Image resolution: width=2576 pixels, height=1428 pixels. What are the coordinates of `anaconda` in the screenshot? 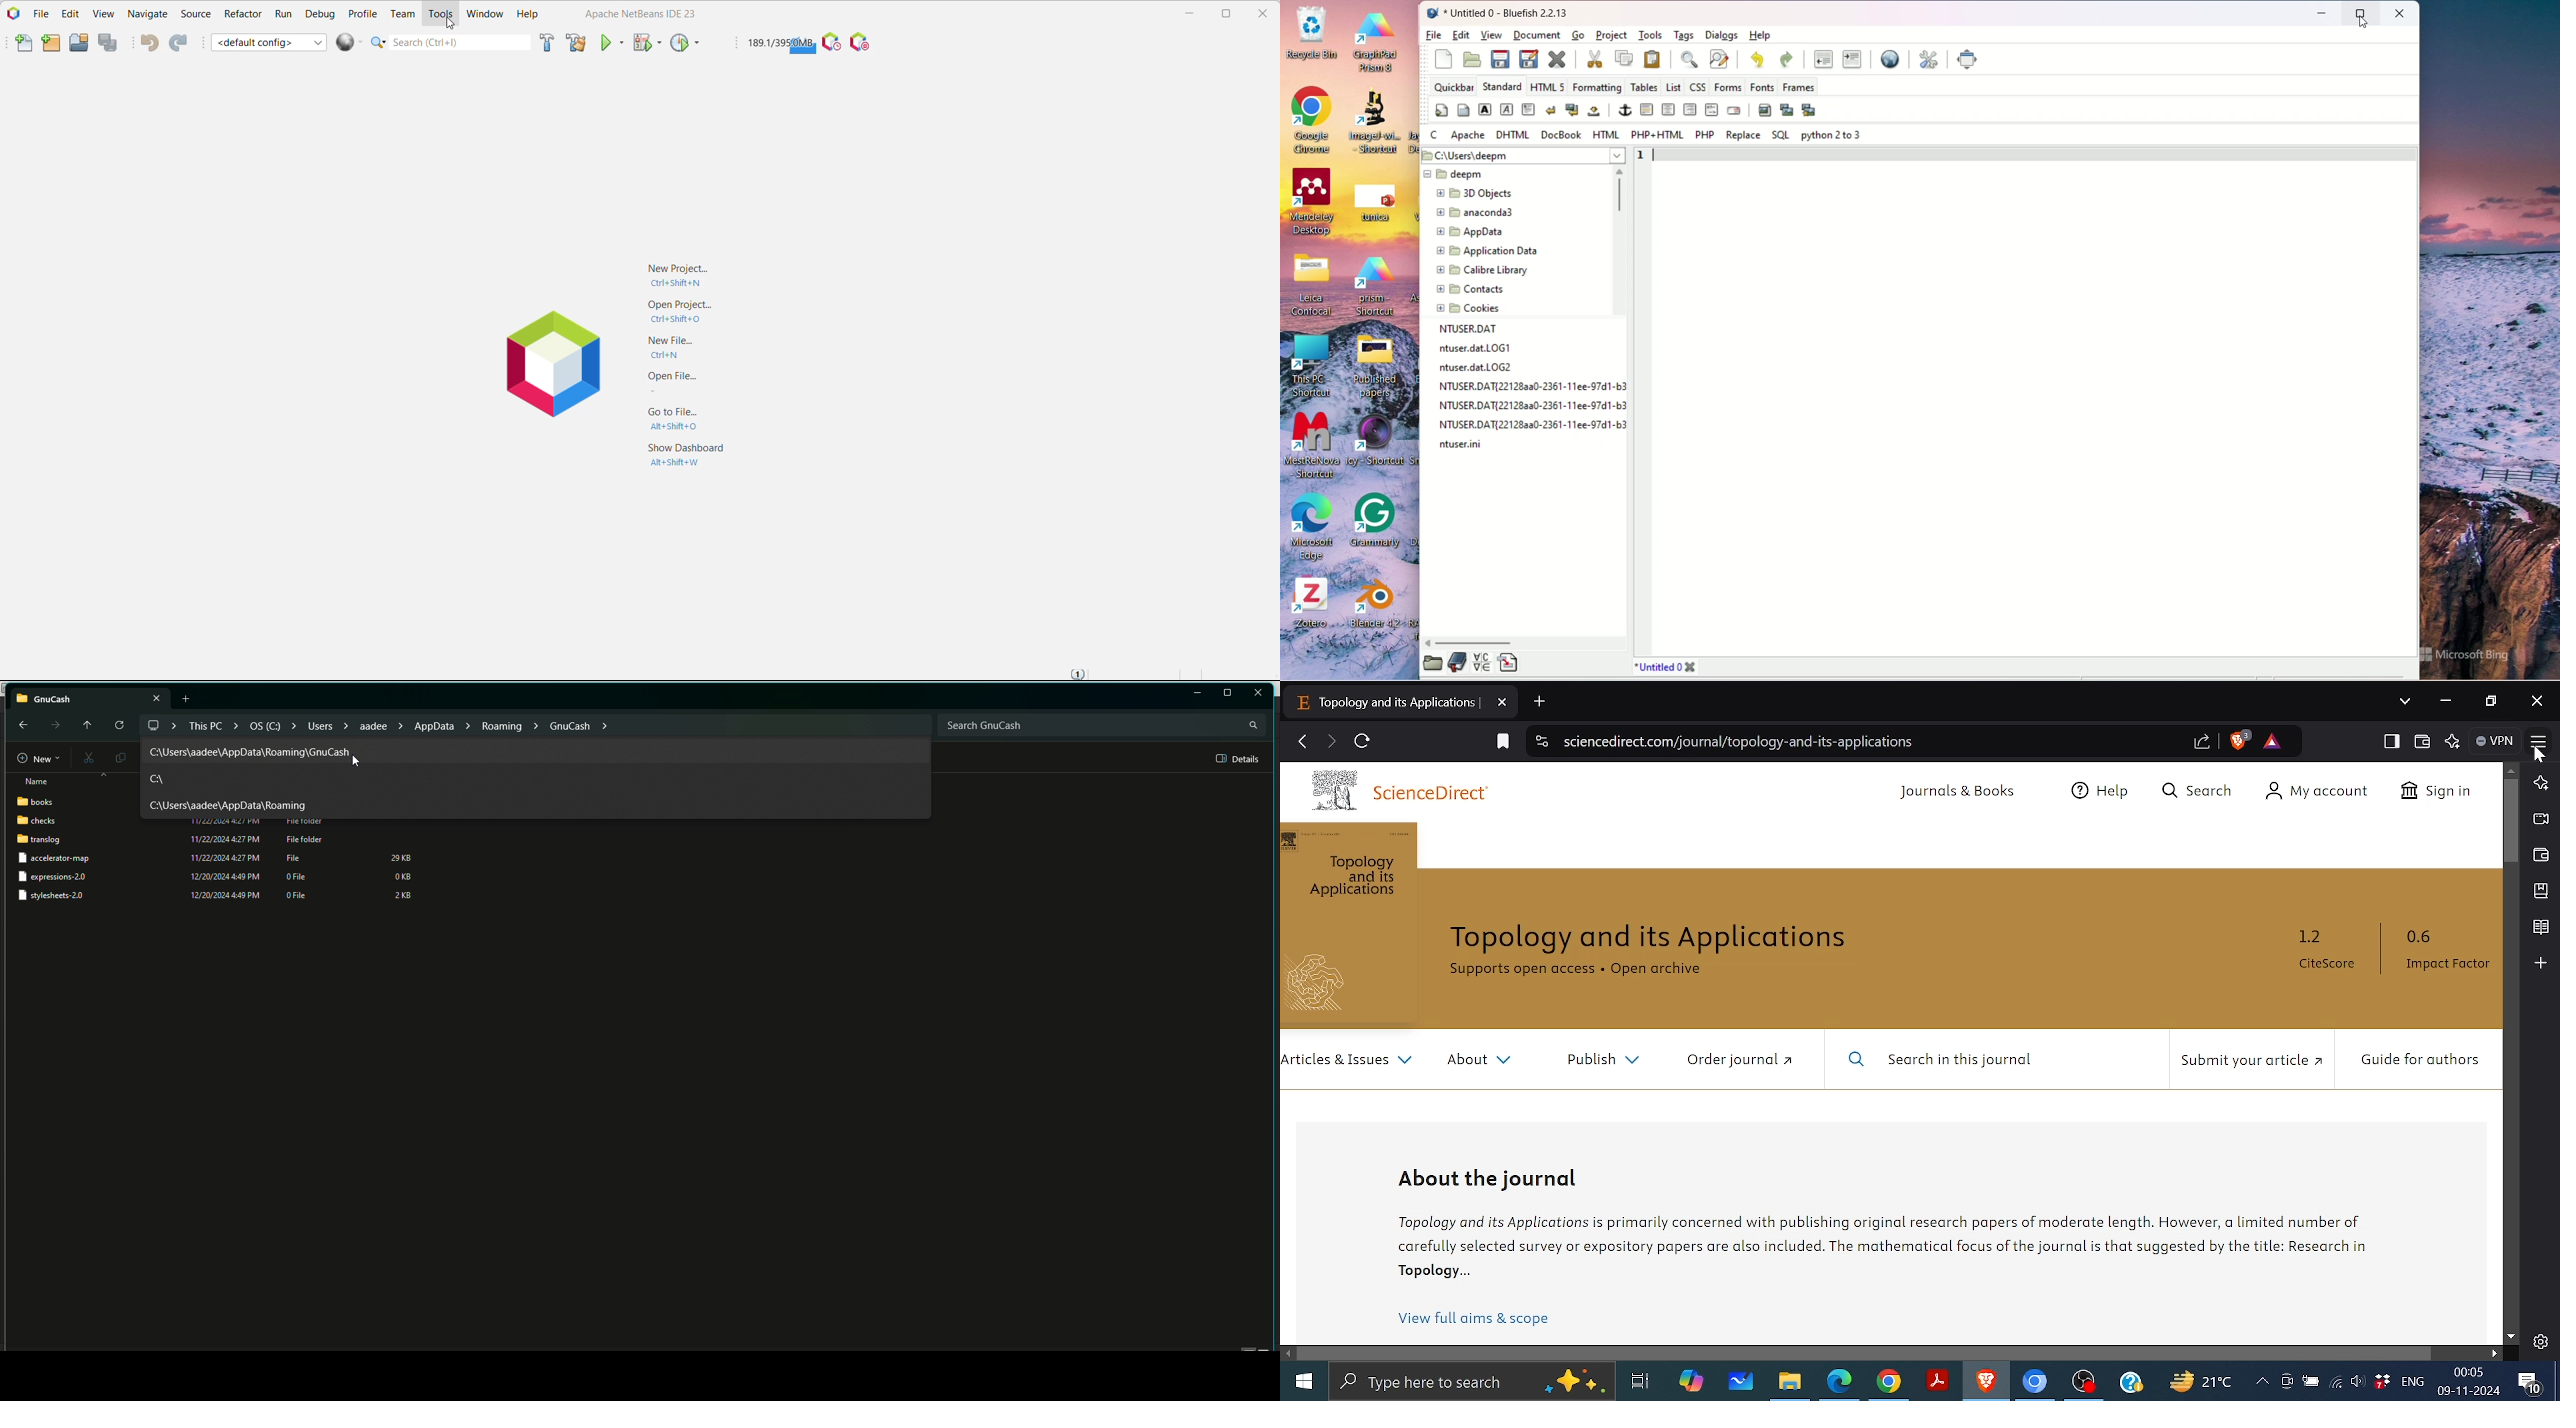 It's located at (1477, 213).